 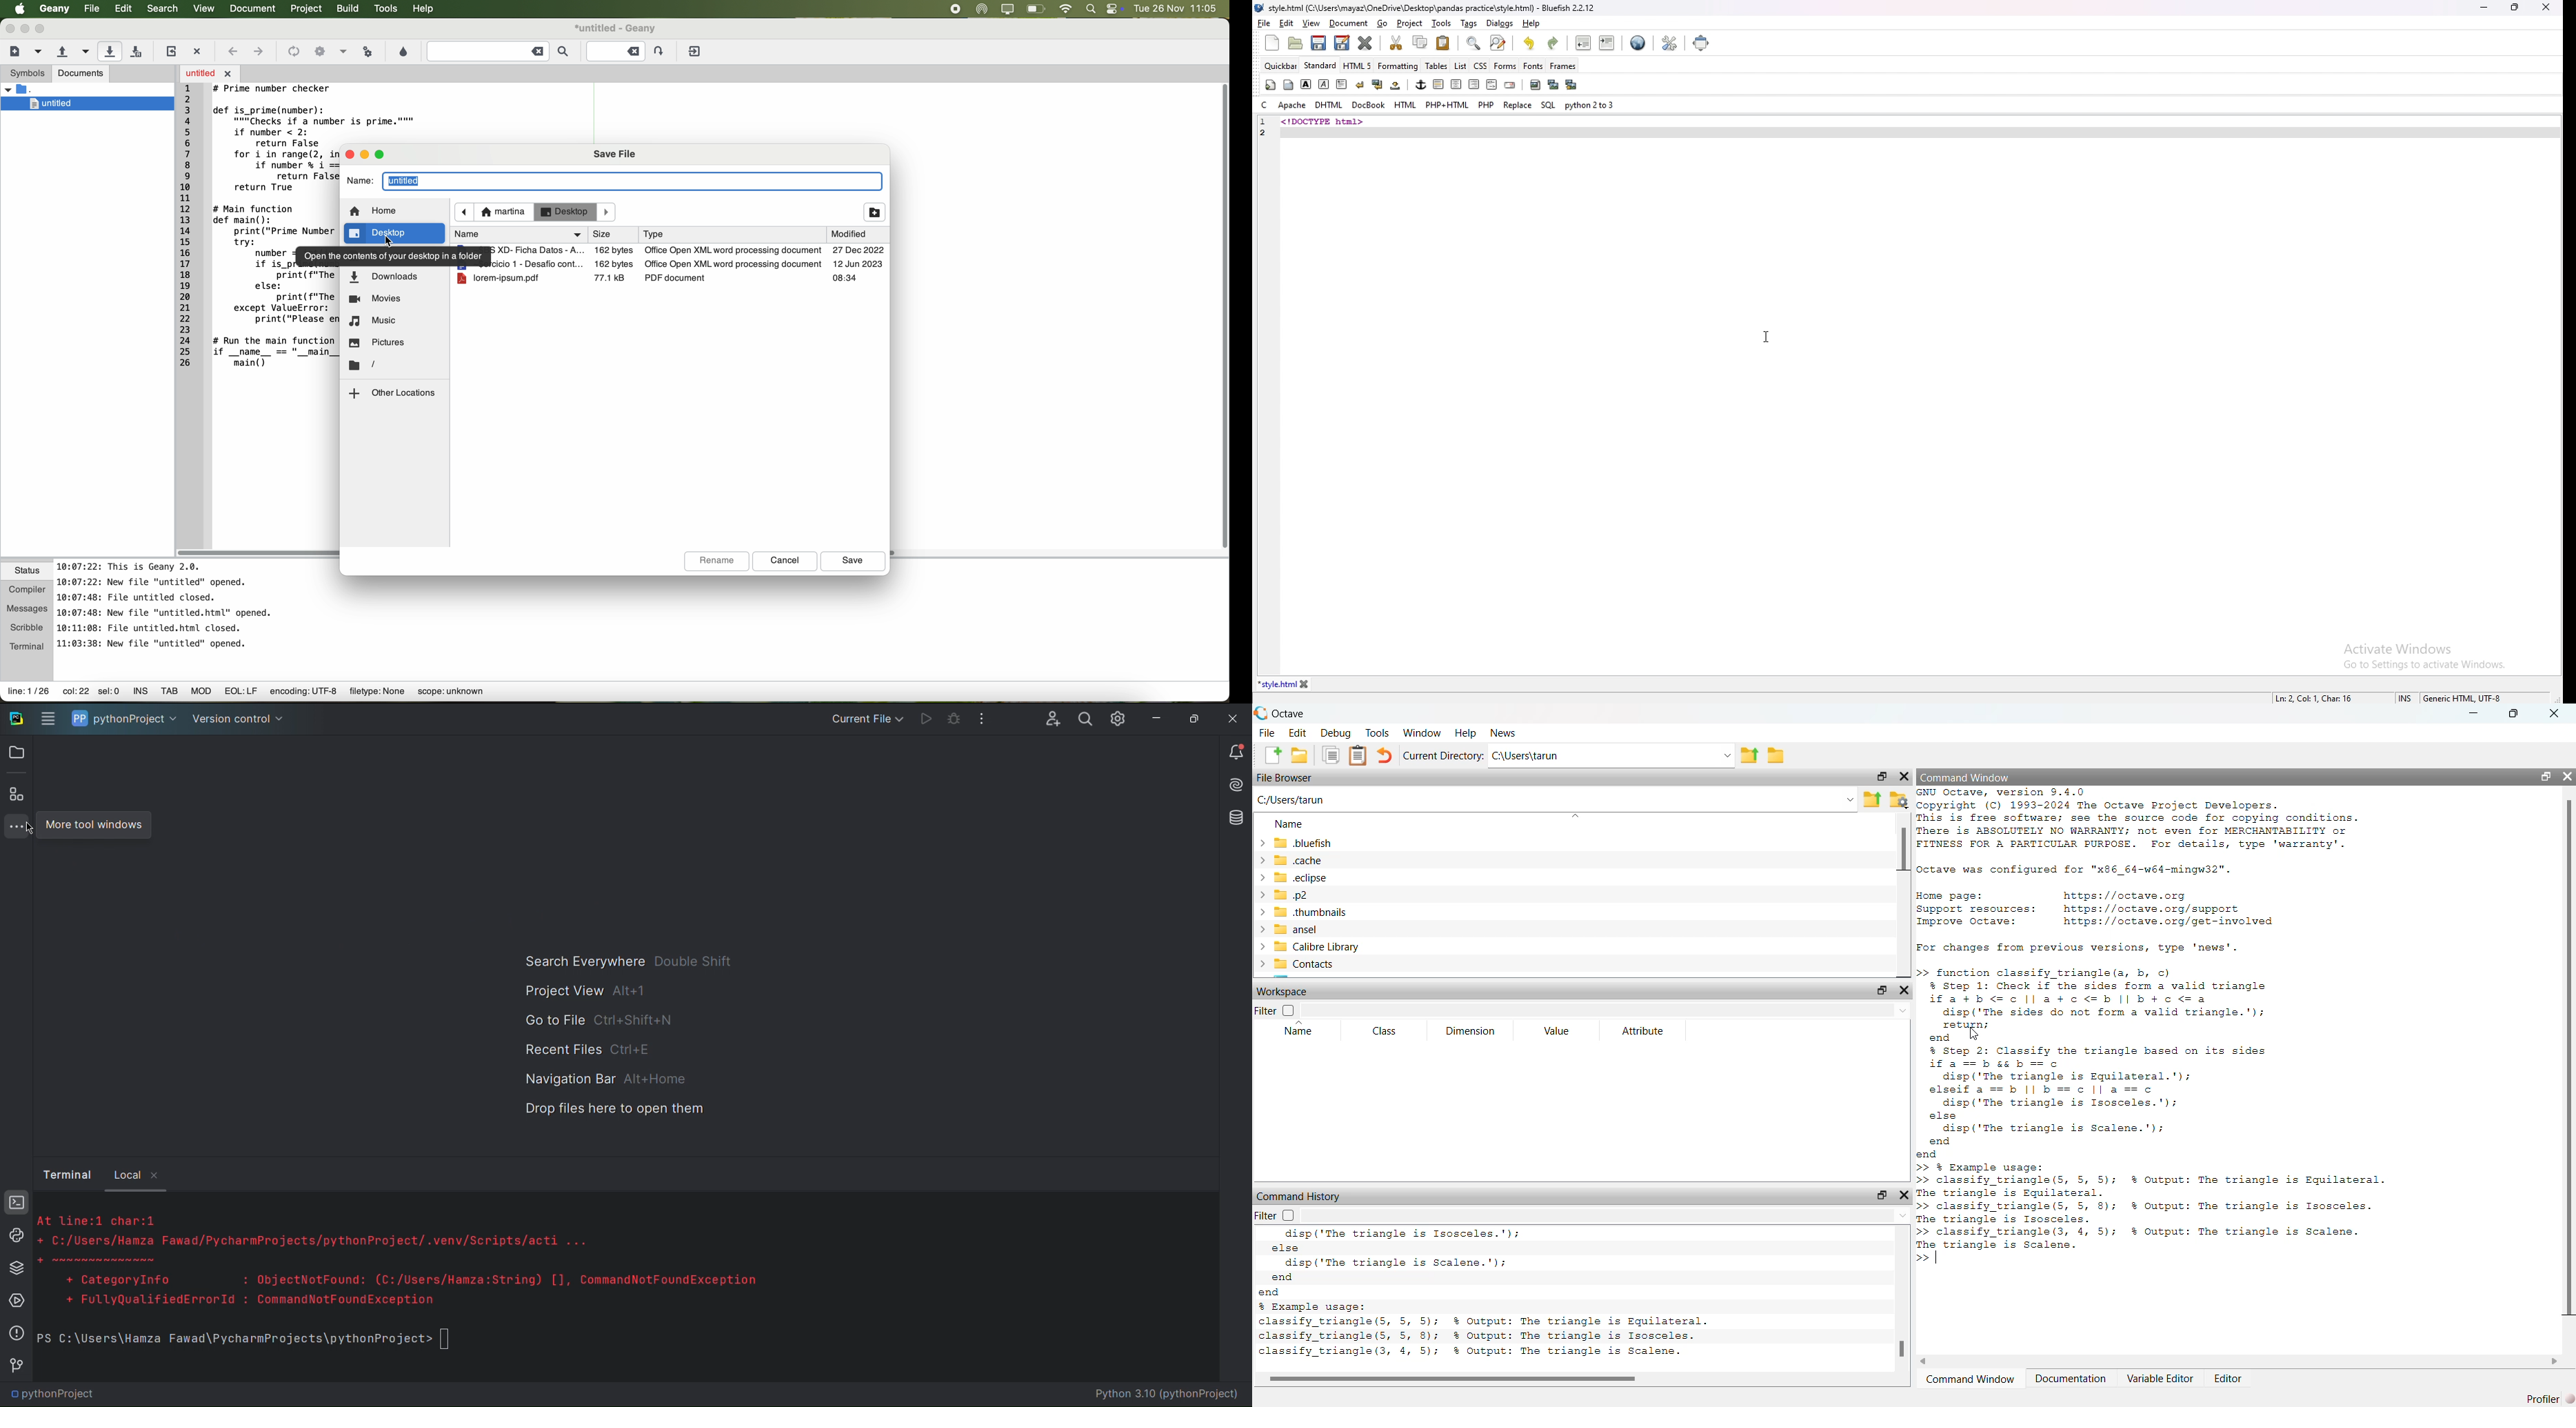 I want to click on new, so click(x=1272, y=43).